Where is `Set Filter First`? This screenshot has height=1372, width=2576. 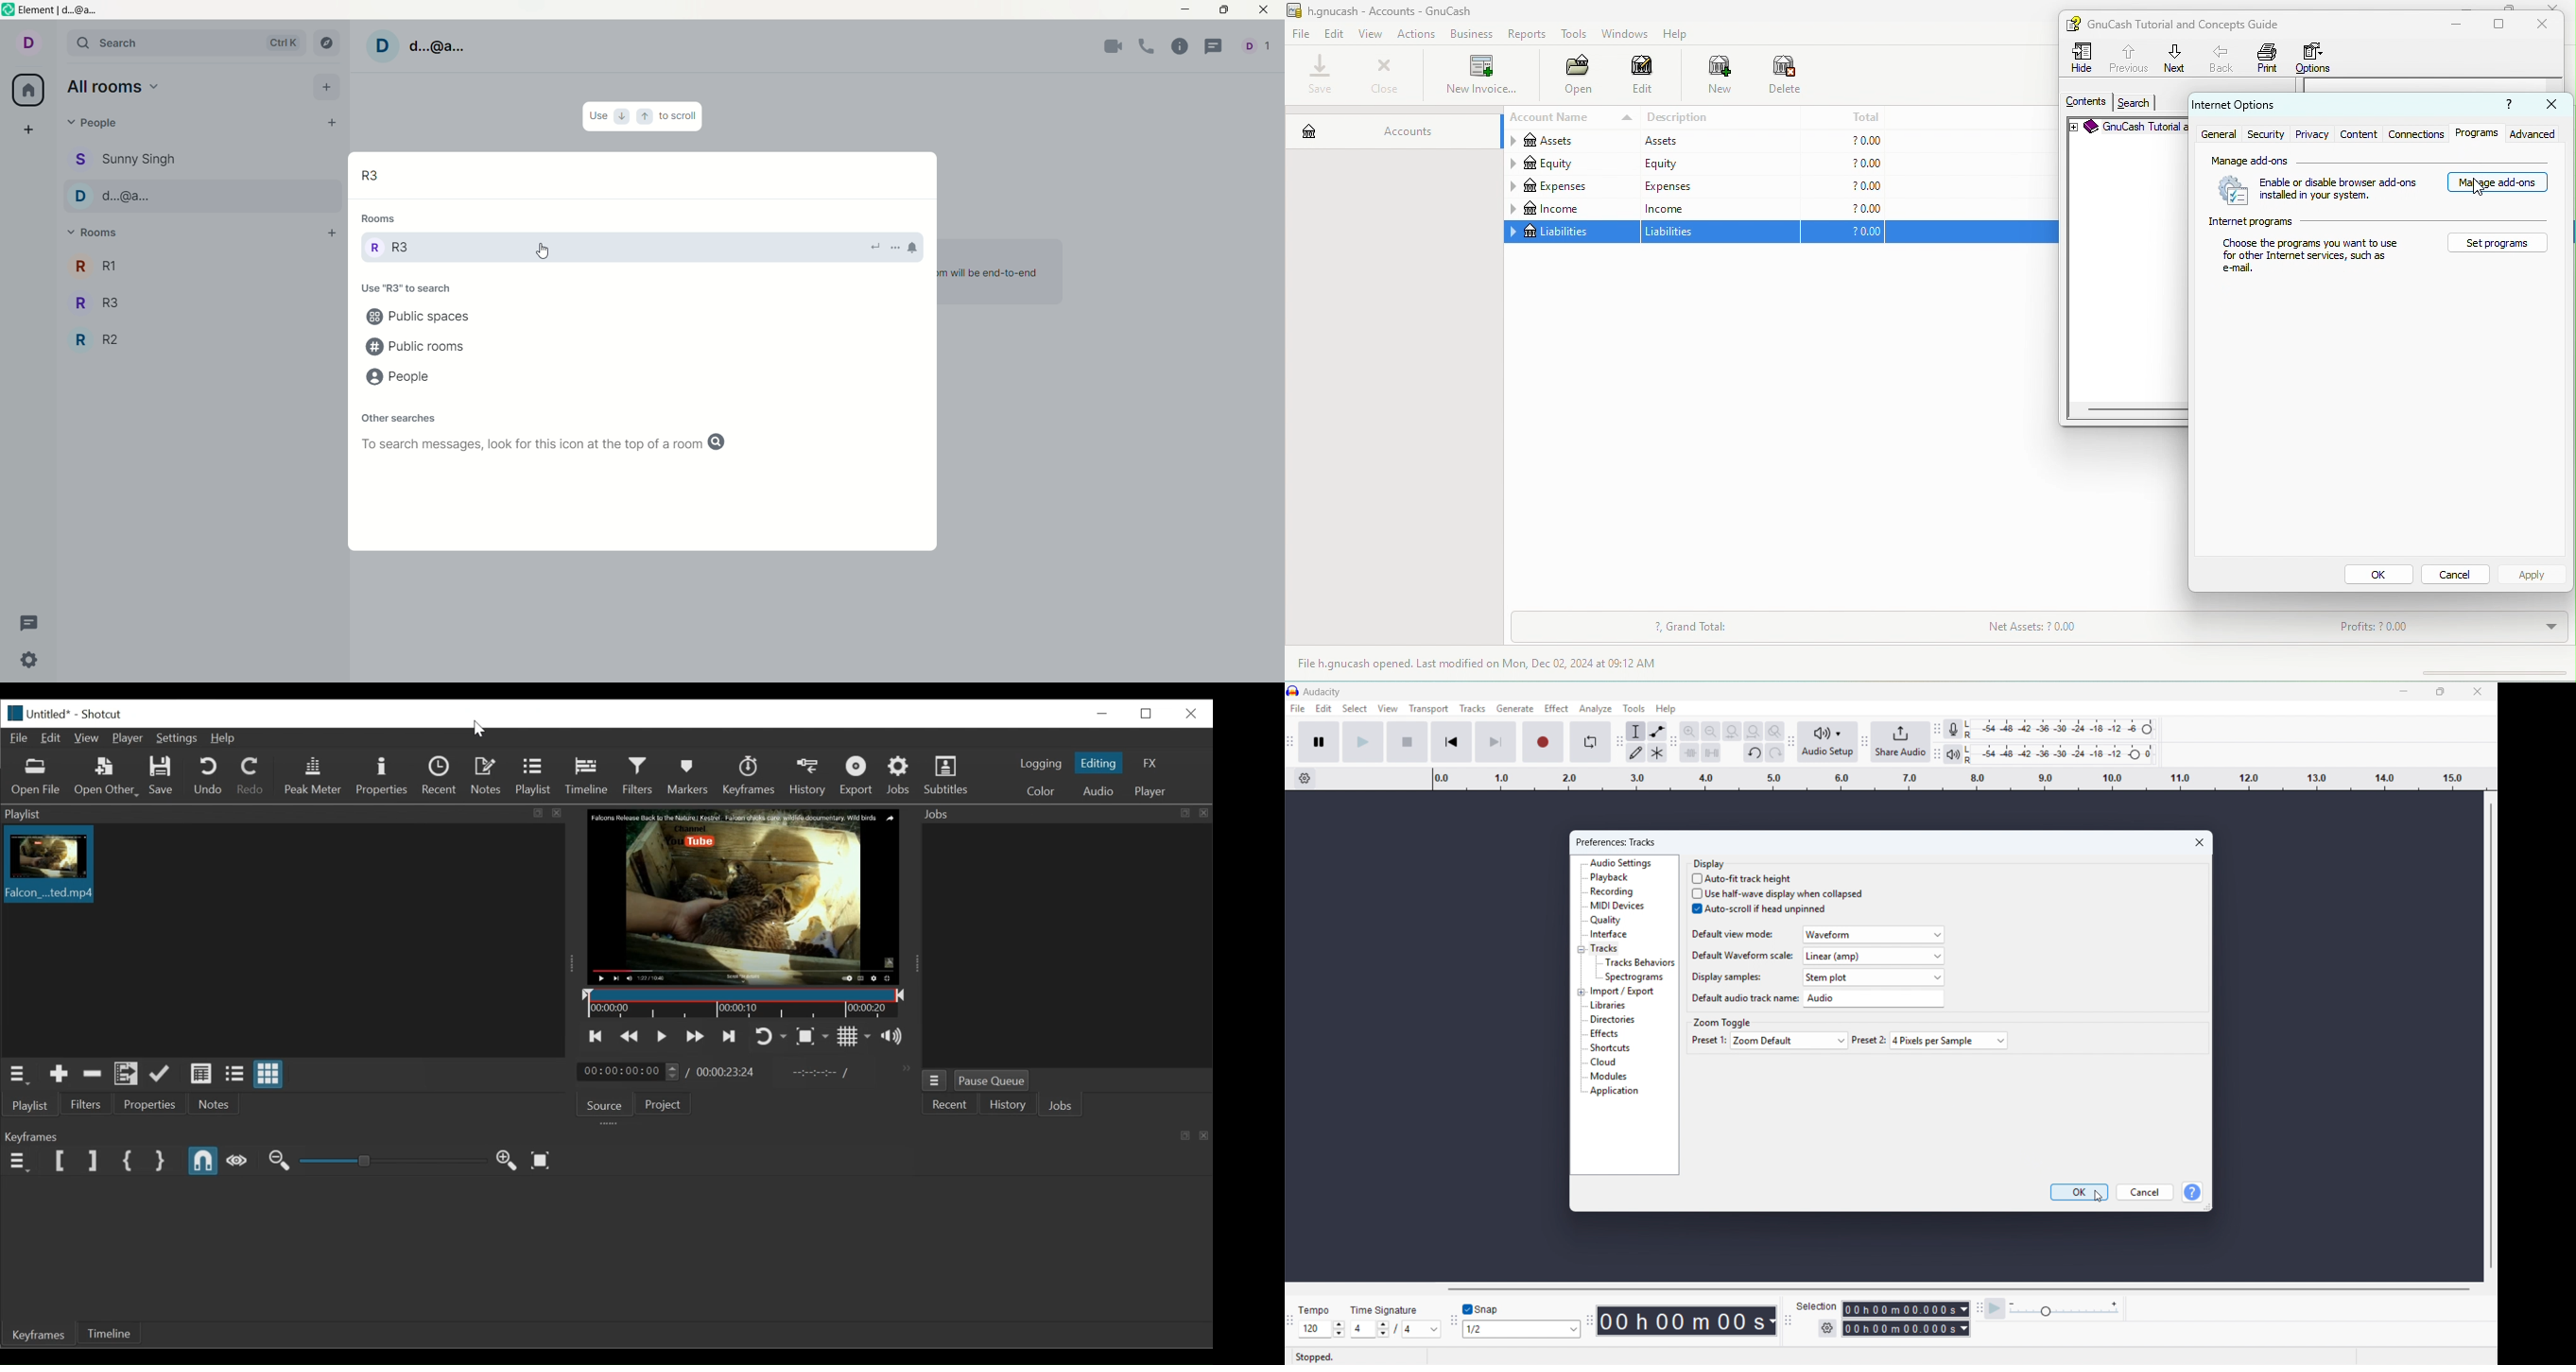 Set Filter First is located at coordinates (60, 1162).